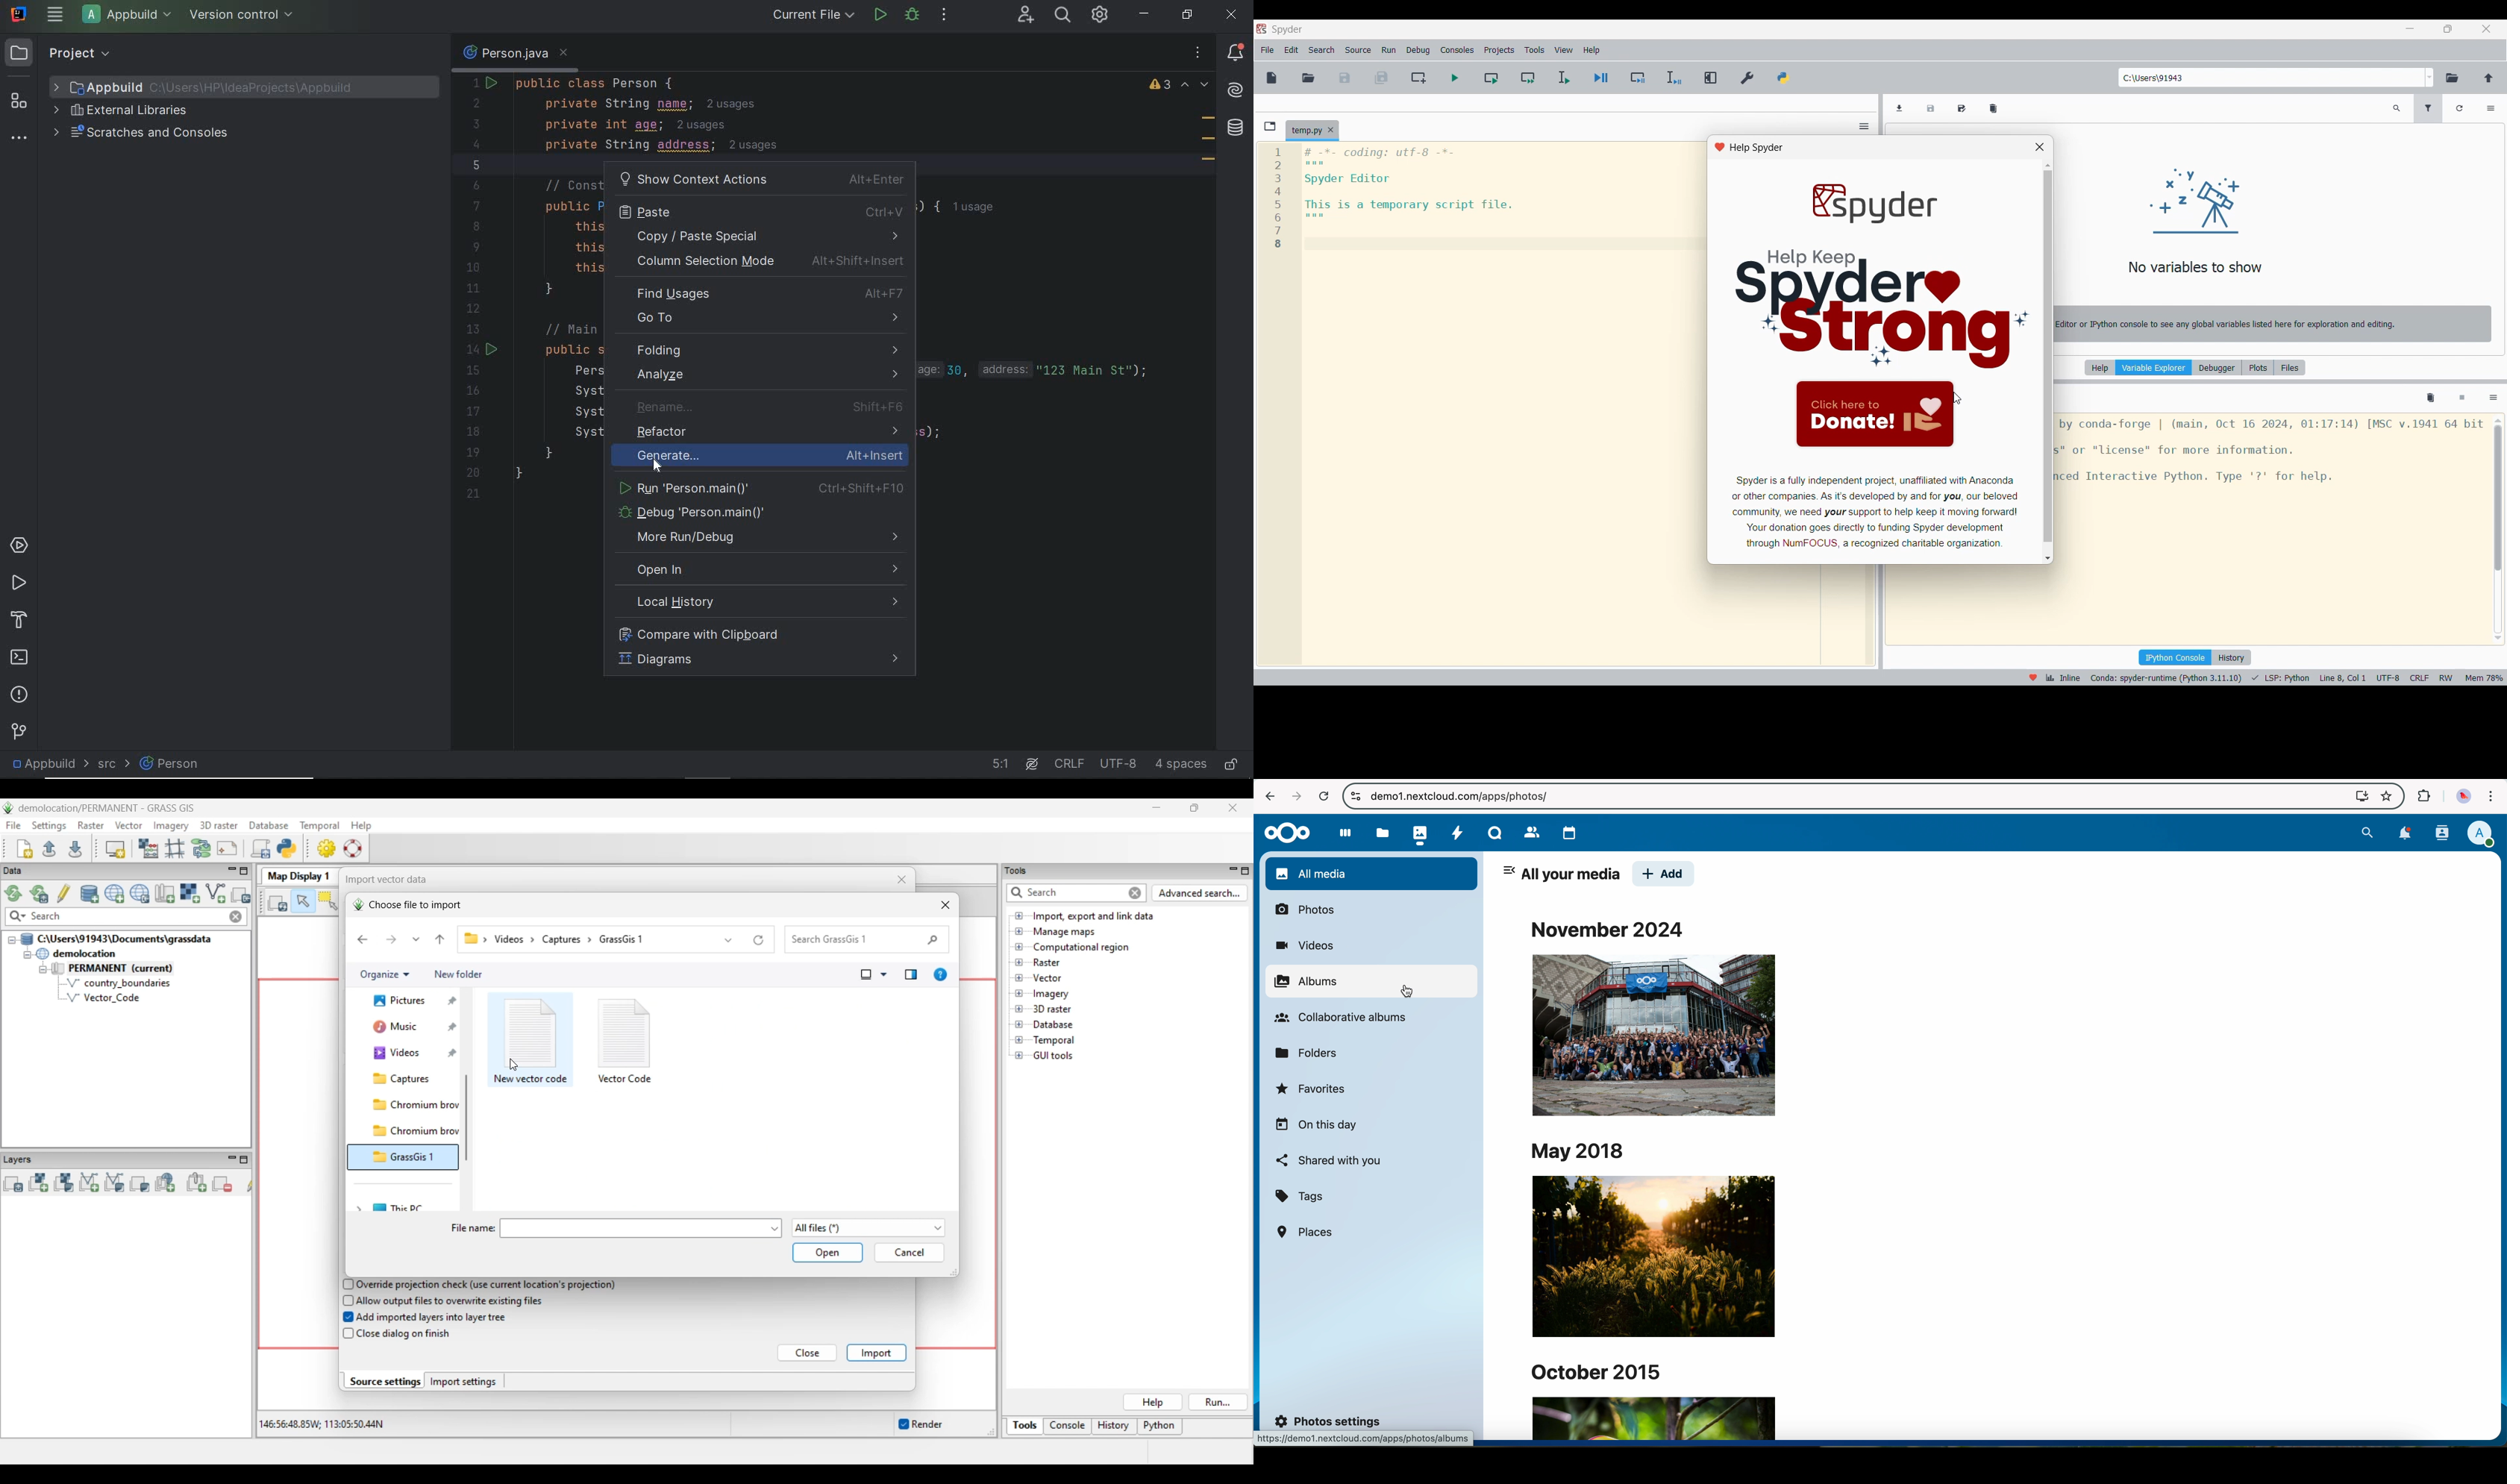 The image size is (2520, 1484). I want to click on extensions, so click(2422, 796).